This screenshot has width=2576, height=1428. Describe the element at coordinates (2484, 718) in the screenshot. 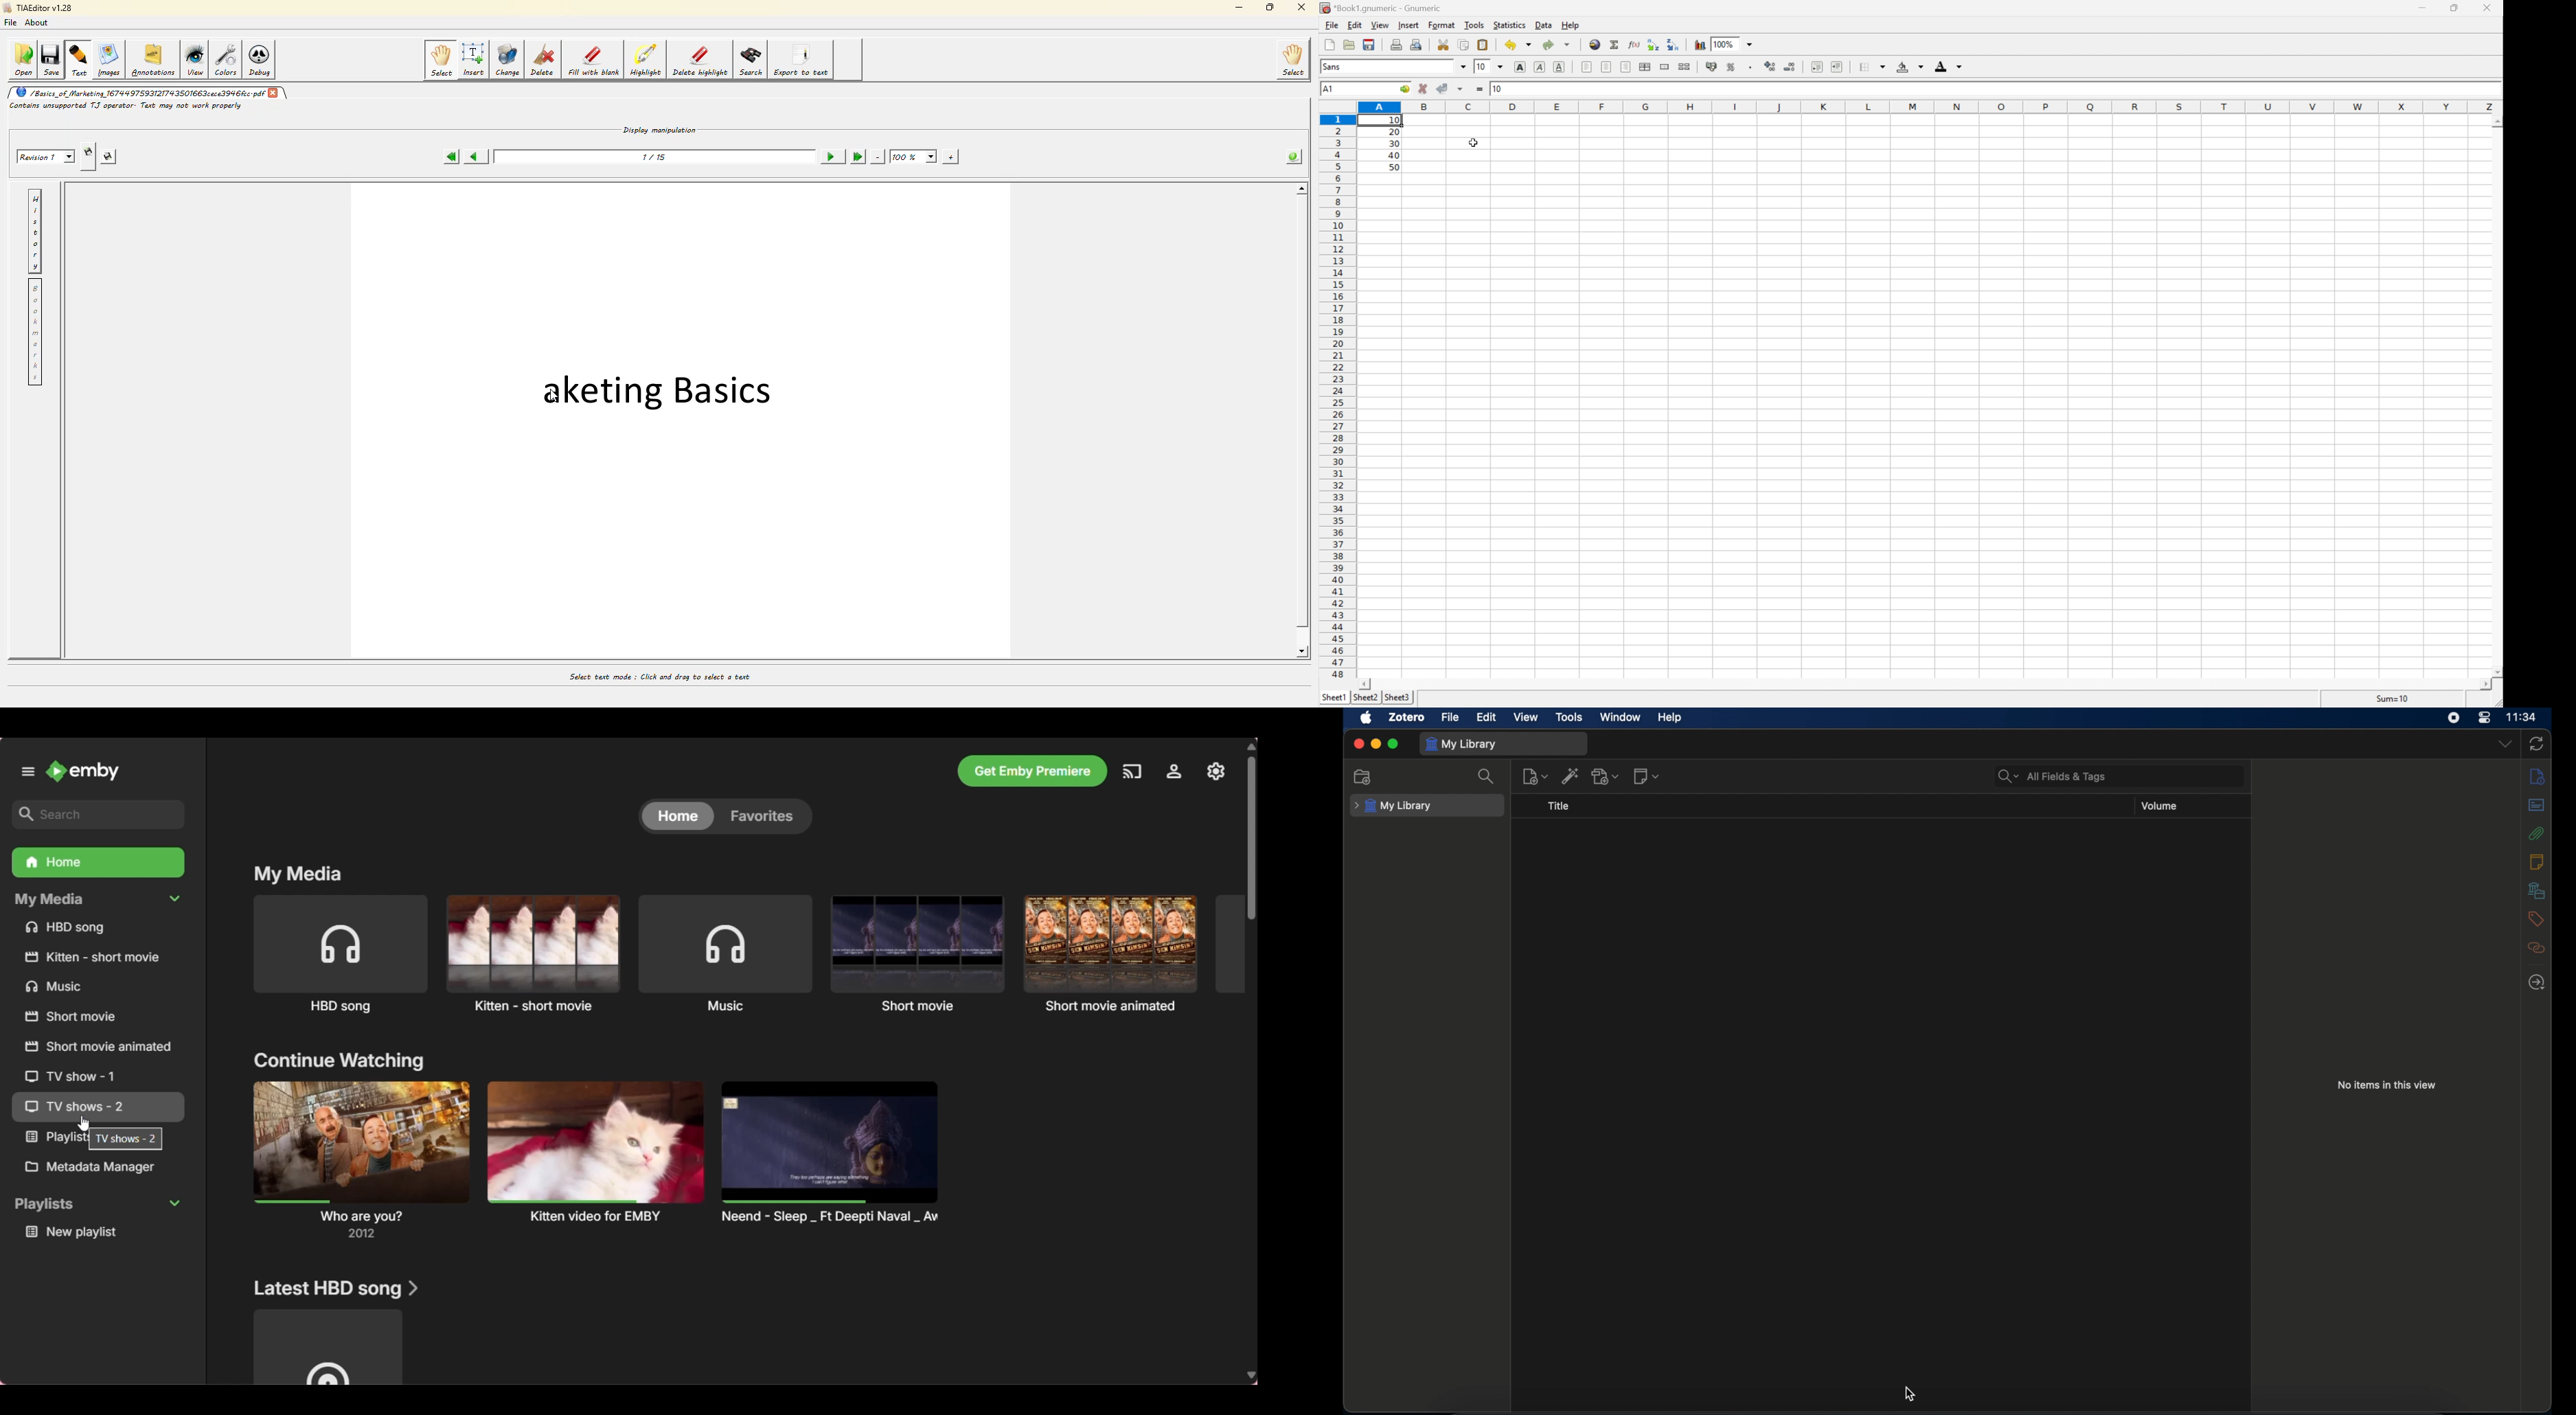

I see `control center` at that location.